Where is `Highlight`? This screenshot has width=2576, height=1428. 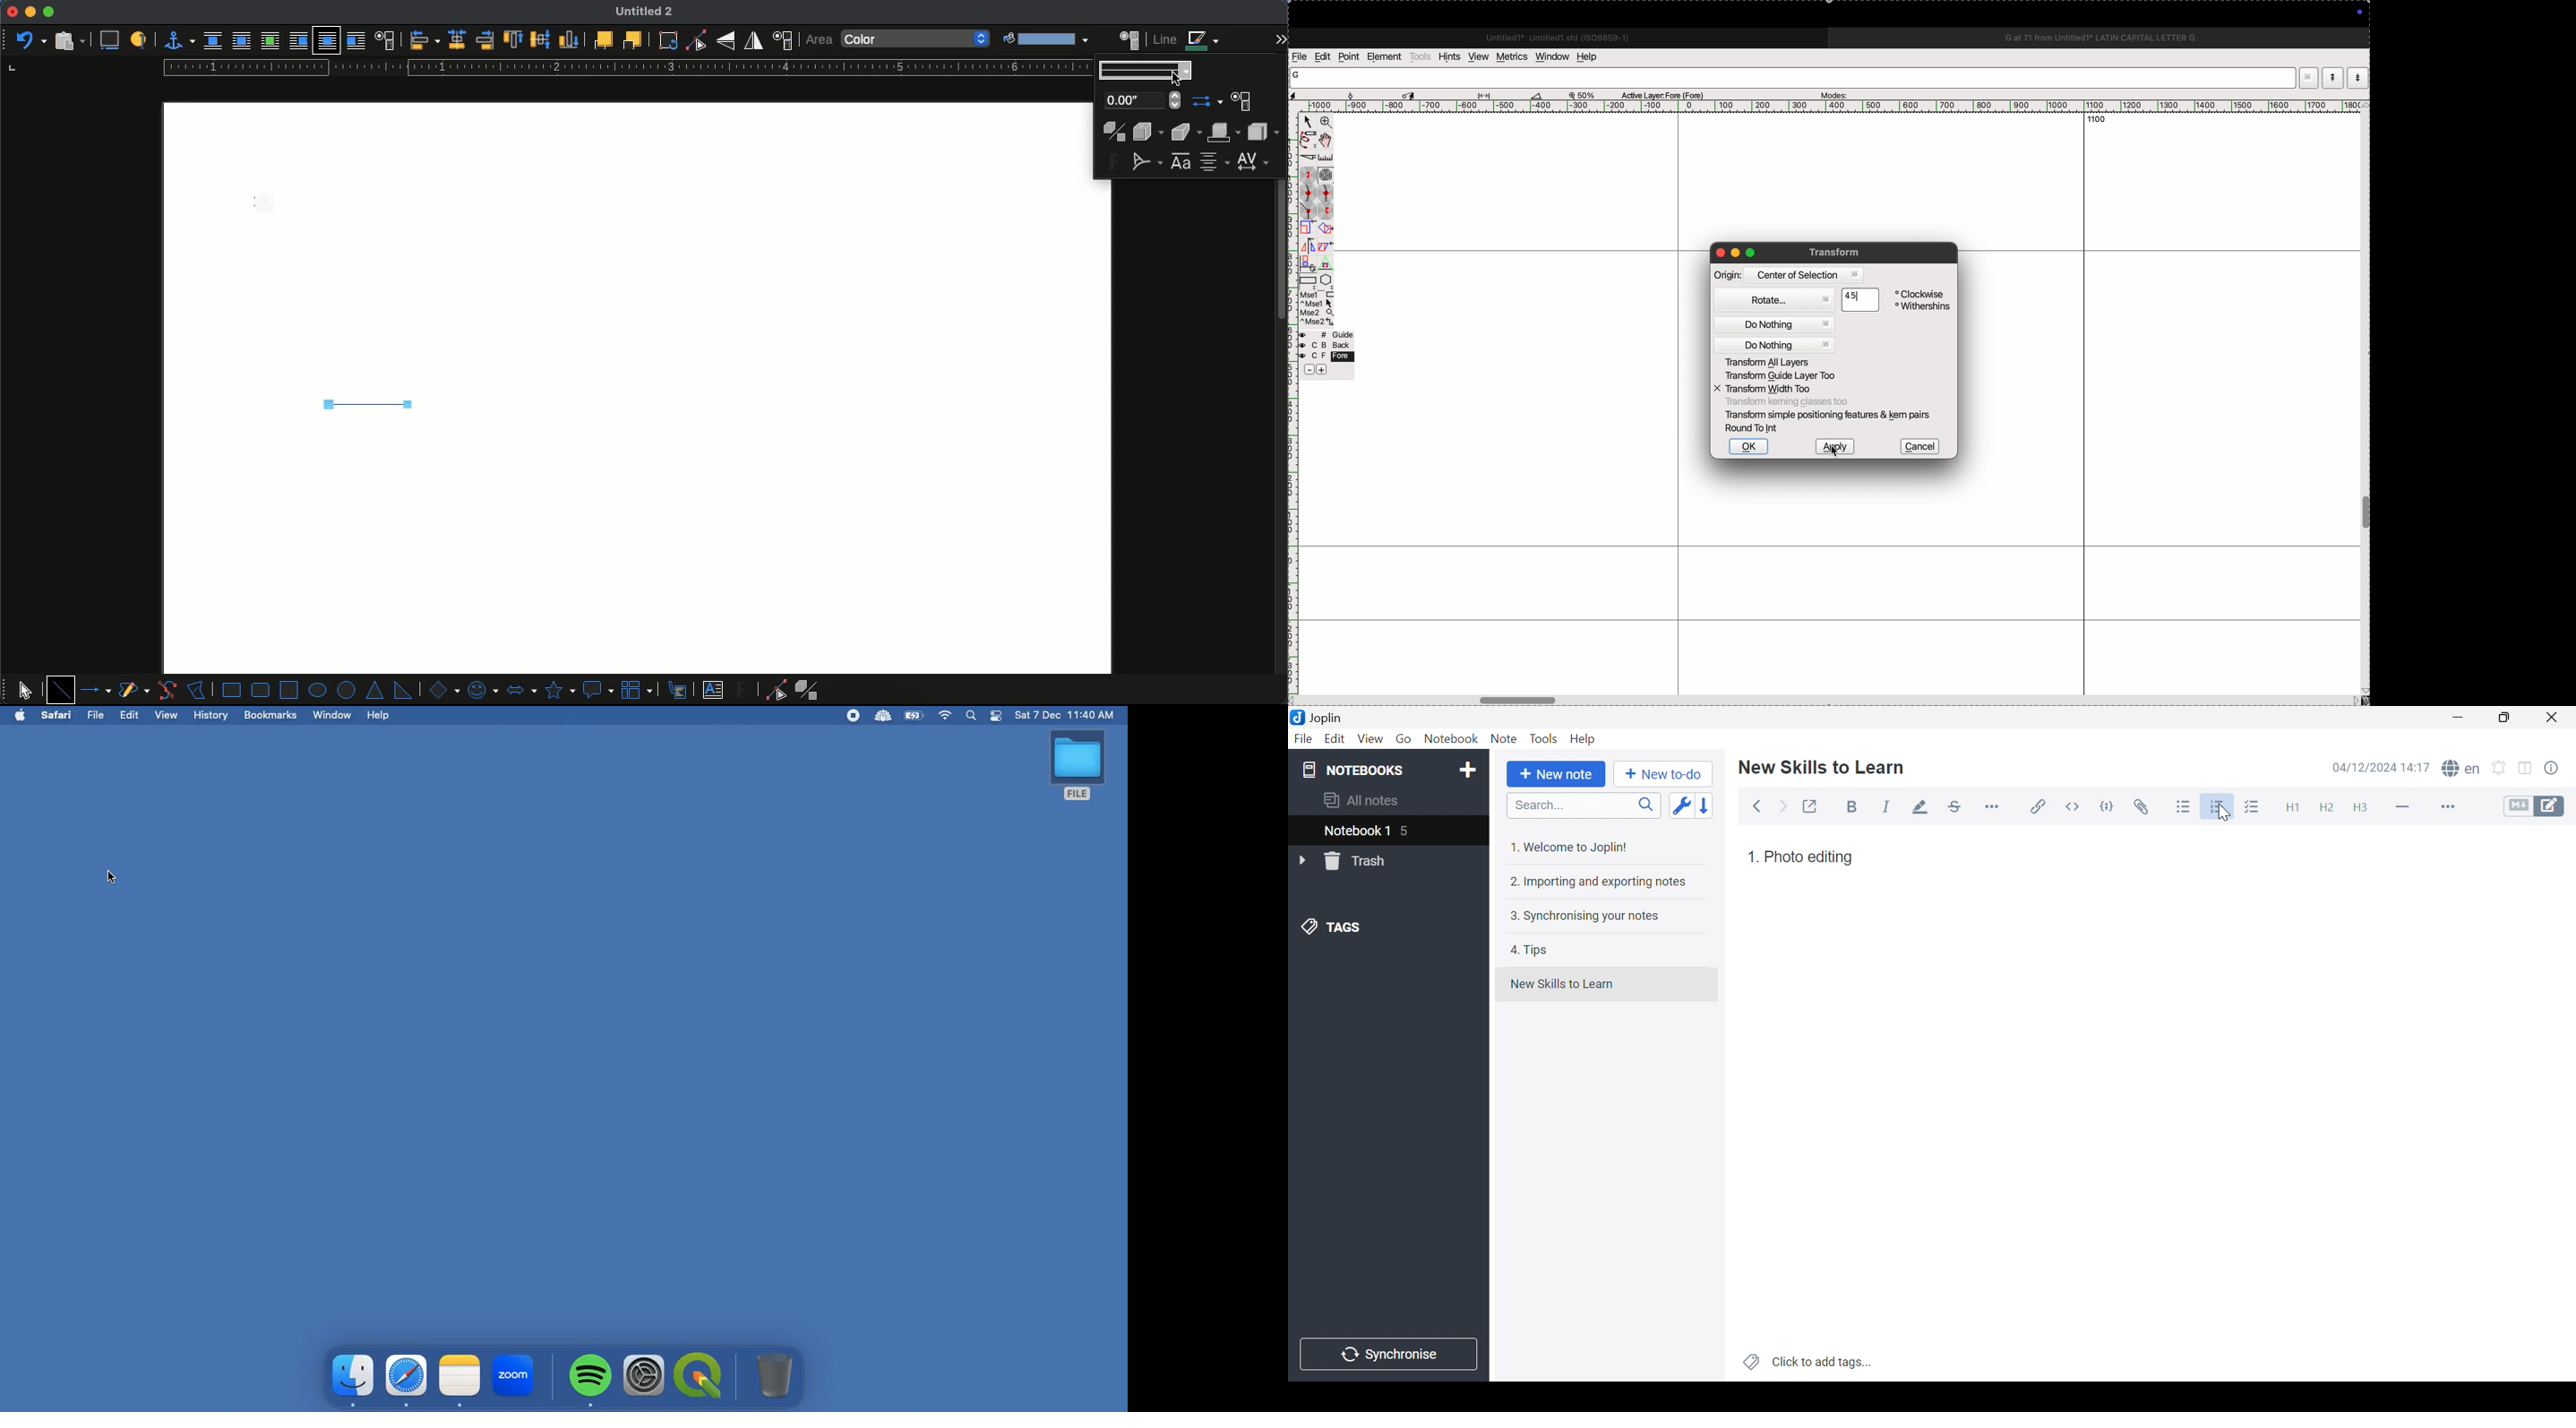 Highlight is located at coordinates (1917, 809).